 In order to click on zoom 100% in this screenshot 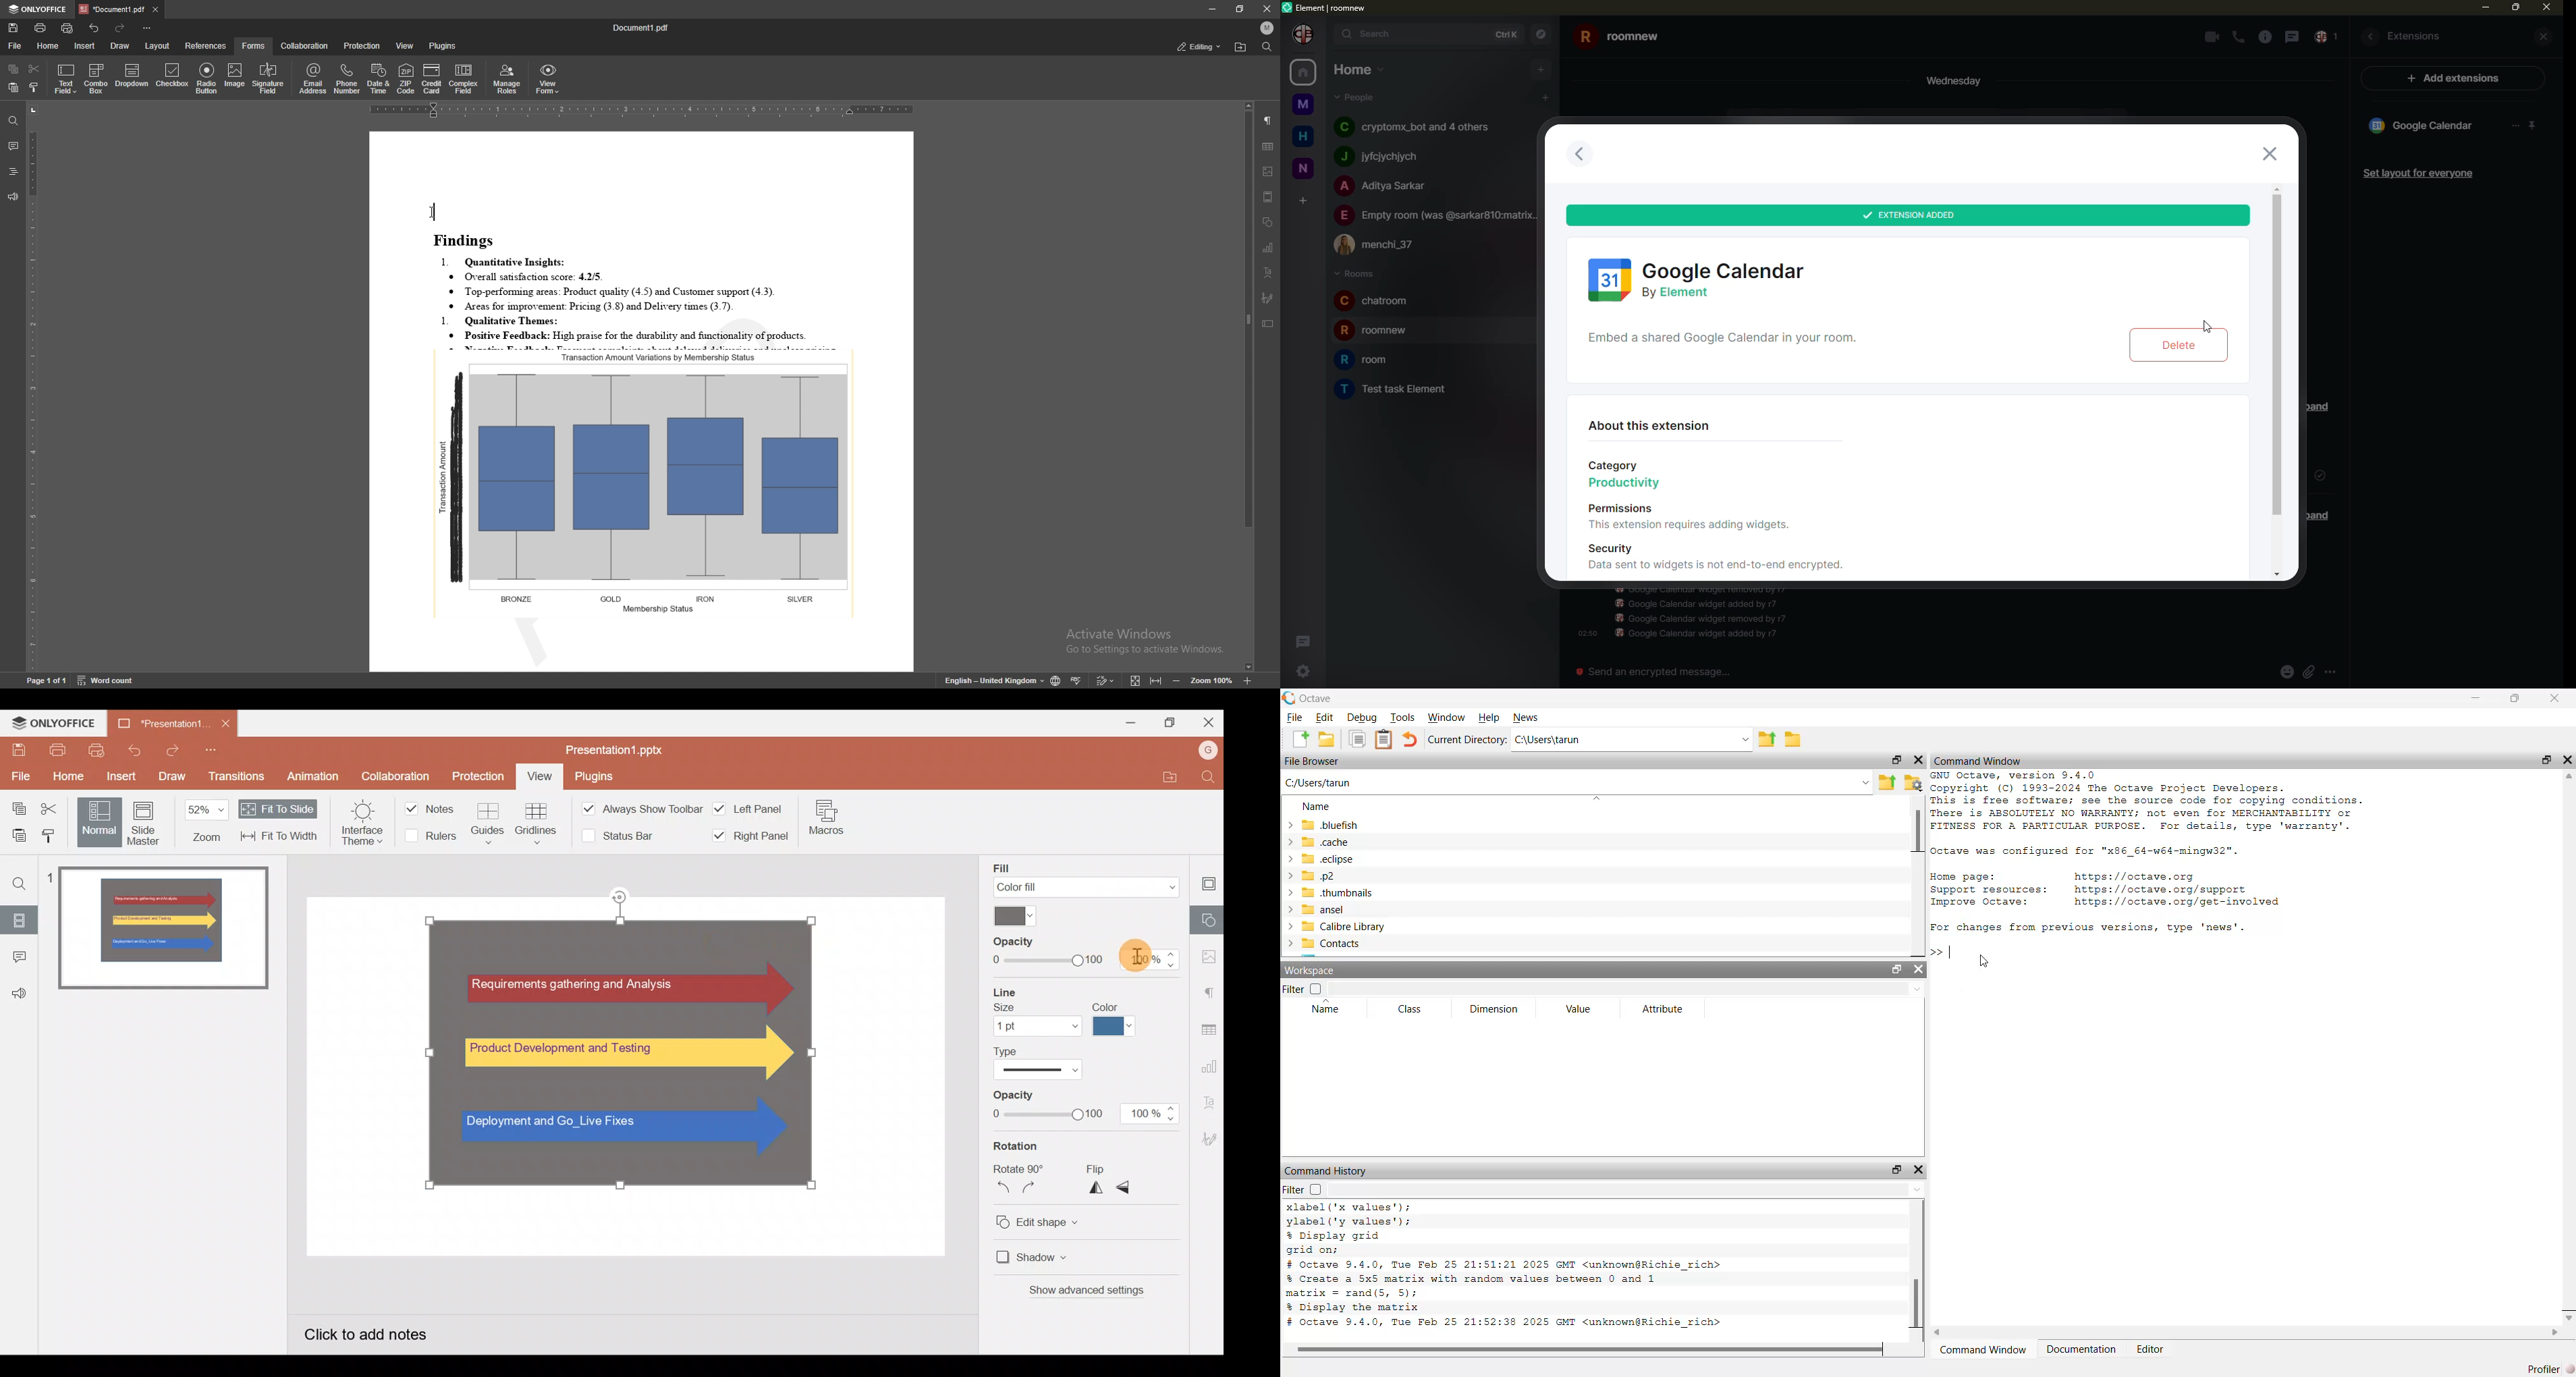, I will do `click(1213, 682)`.